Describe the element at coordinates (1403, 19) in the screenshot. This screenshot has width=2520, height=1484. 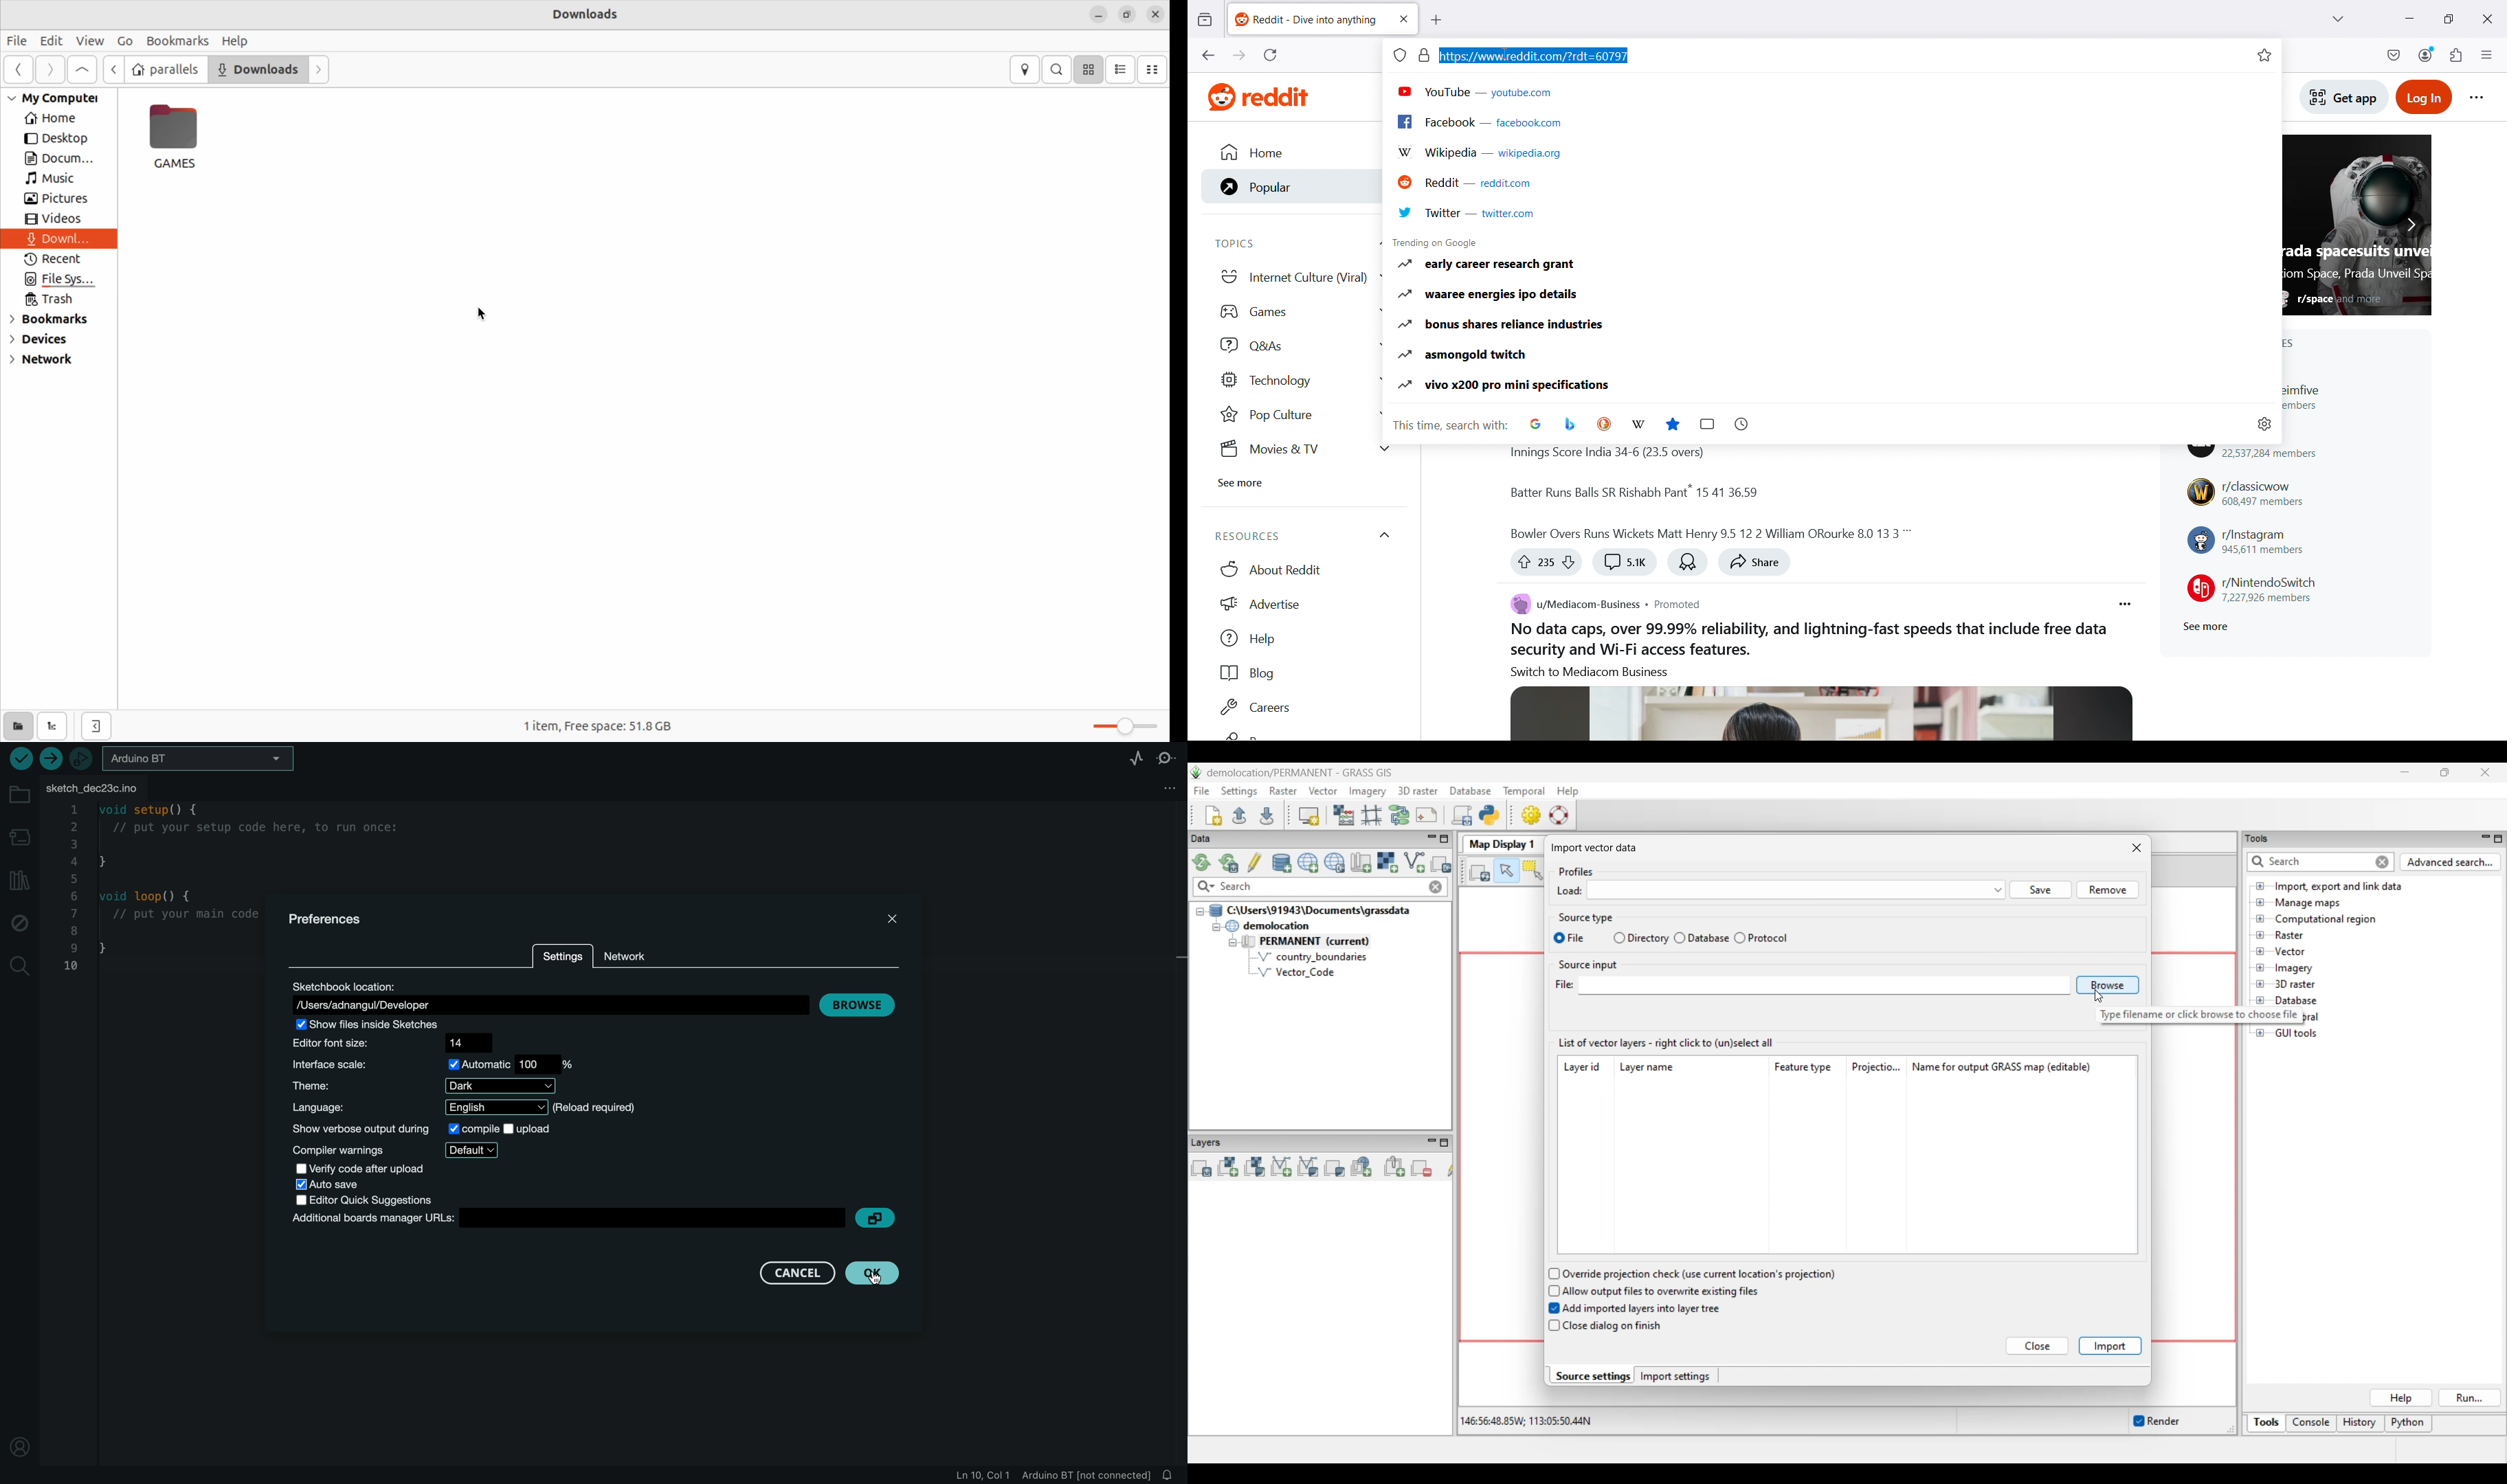
I see `close tab` at that location.